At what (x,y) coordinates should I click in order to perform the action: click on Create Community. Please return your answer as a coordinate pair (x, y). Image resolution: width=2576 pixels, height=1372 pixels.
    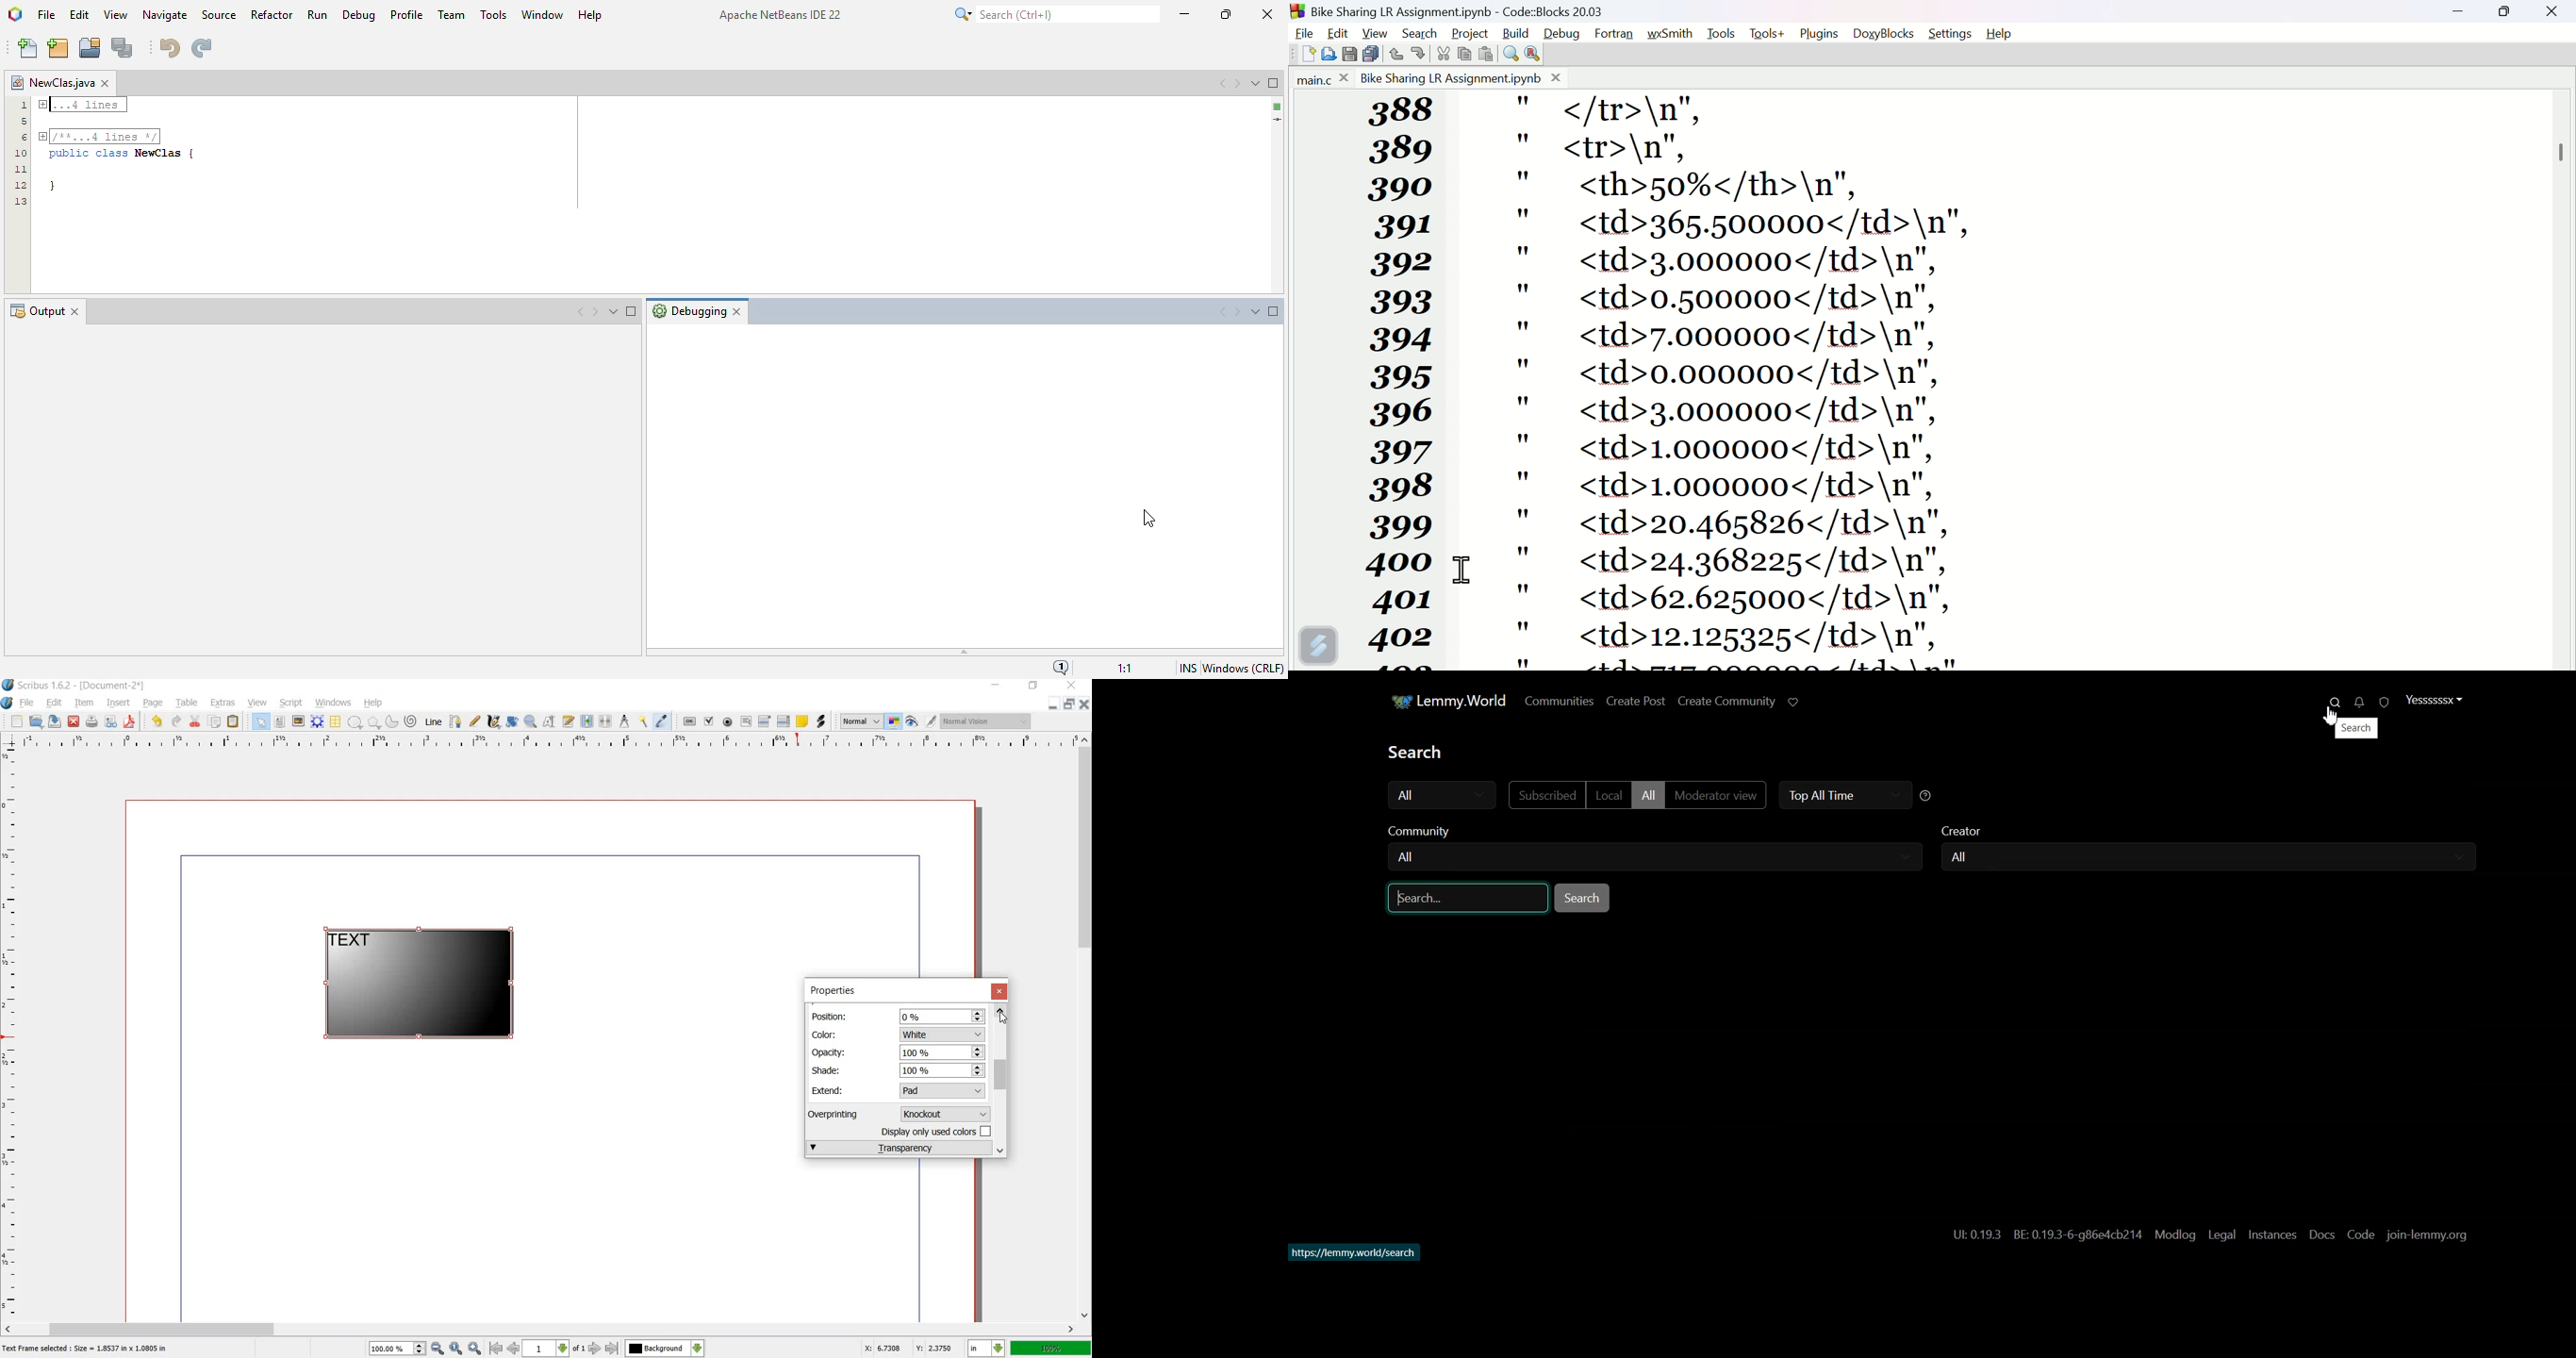
    Looking at the image, I should click on (1727, 700).